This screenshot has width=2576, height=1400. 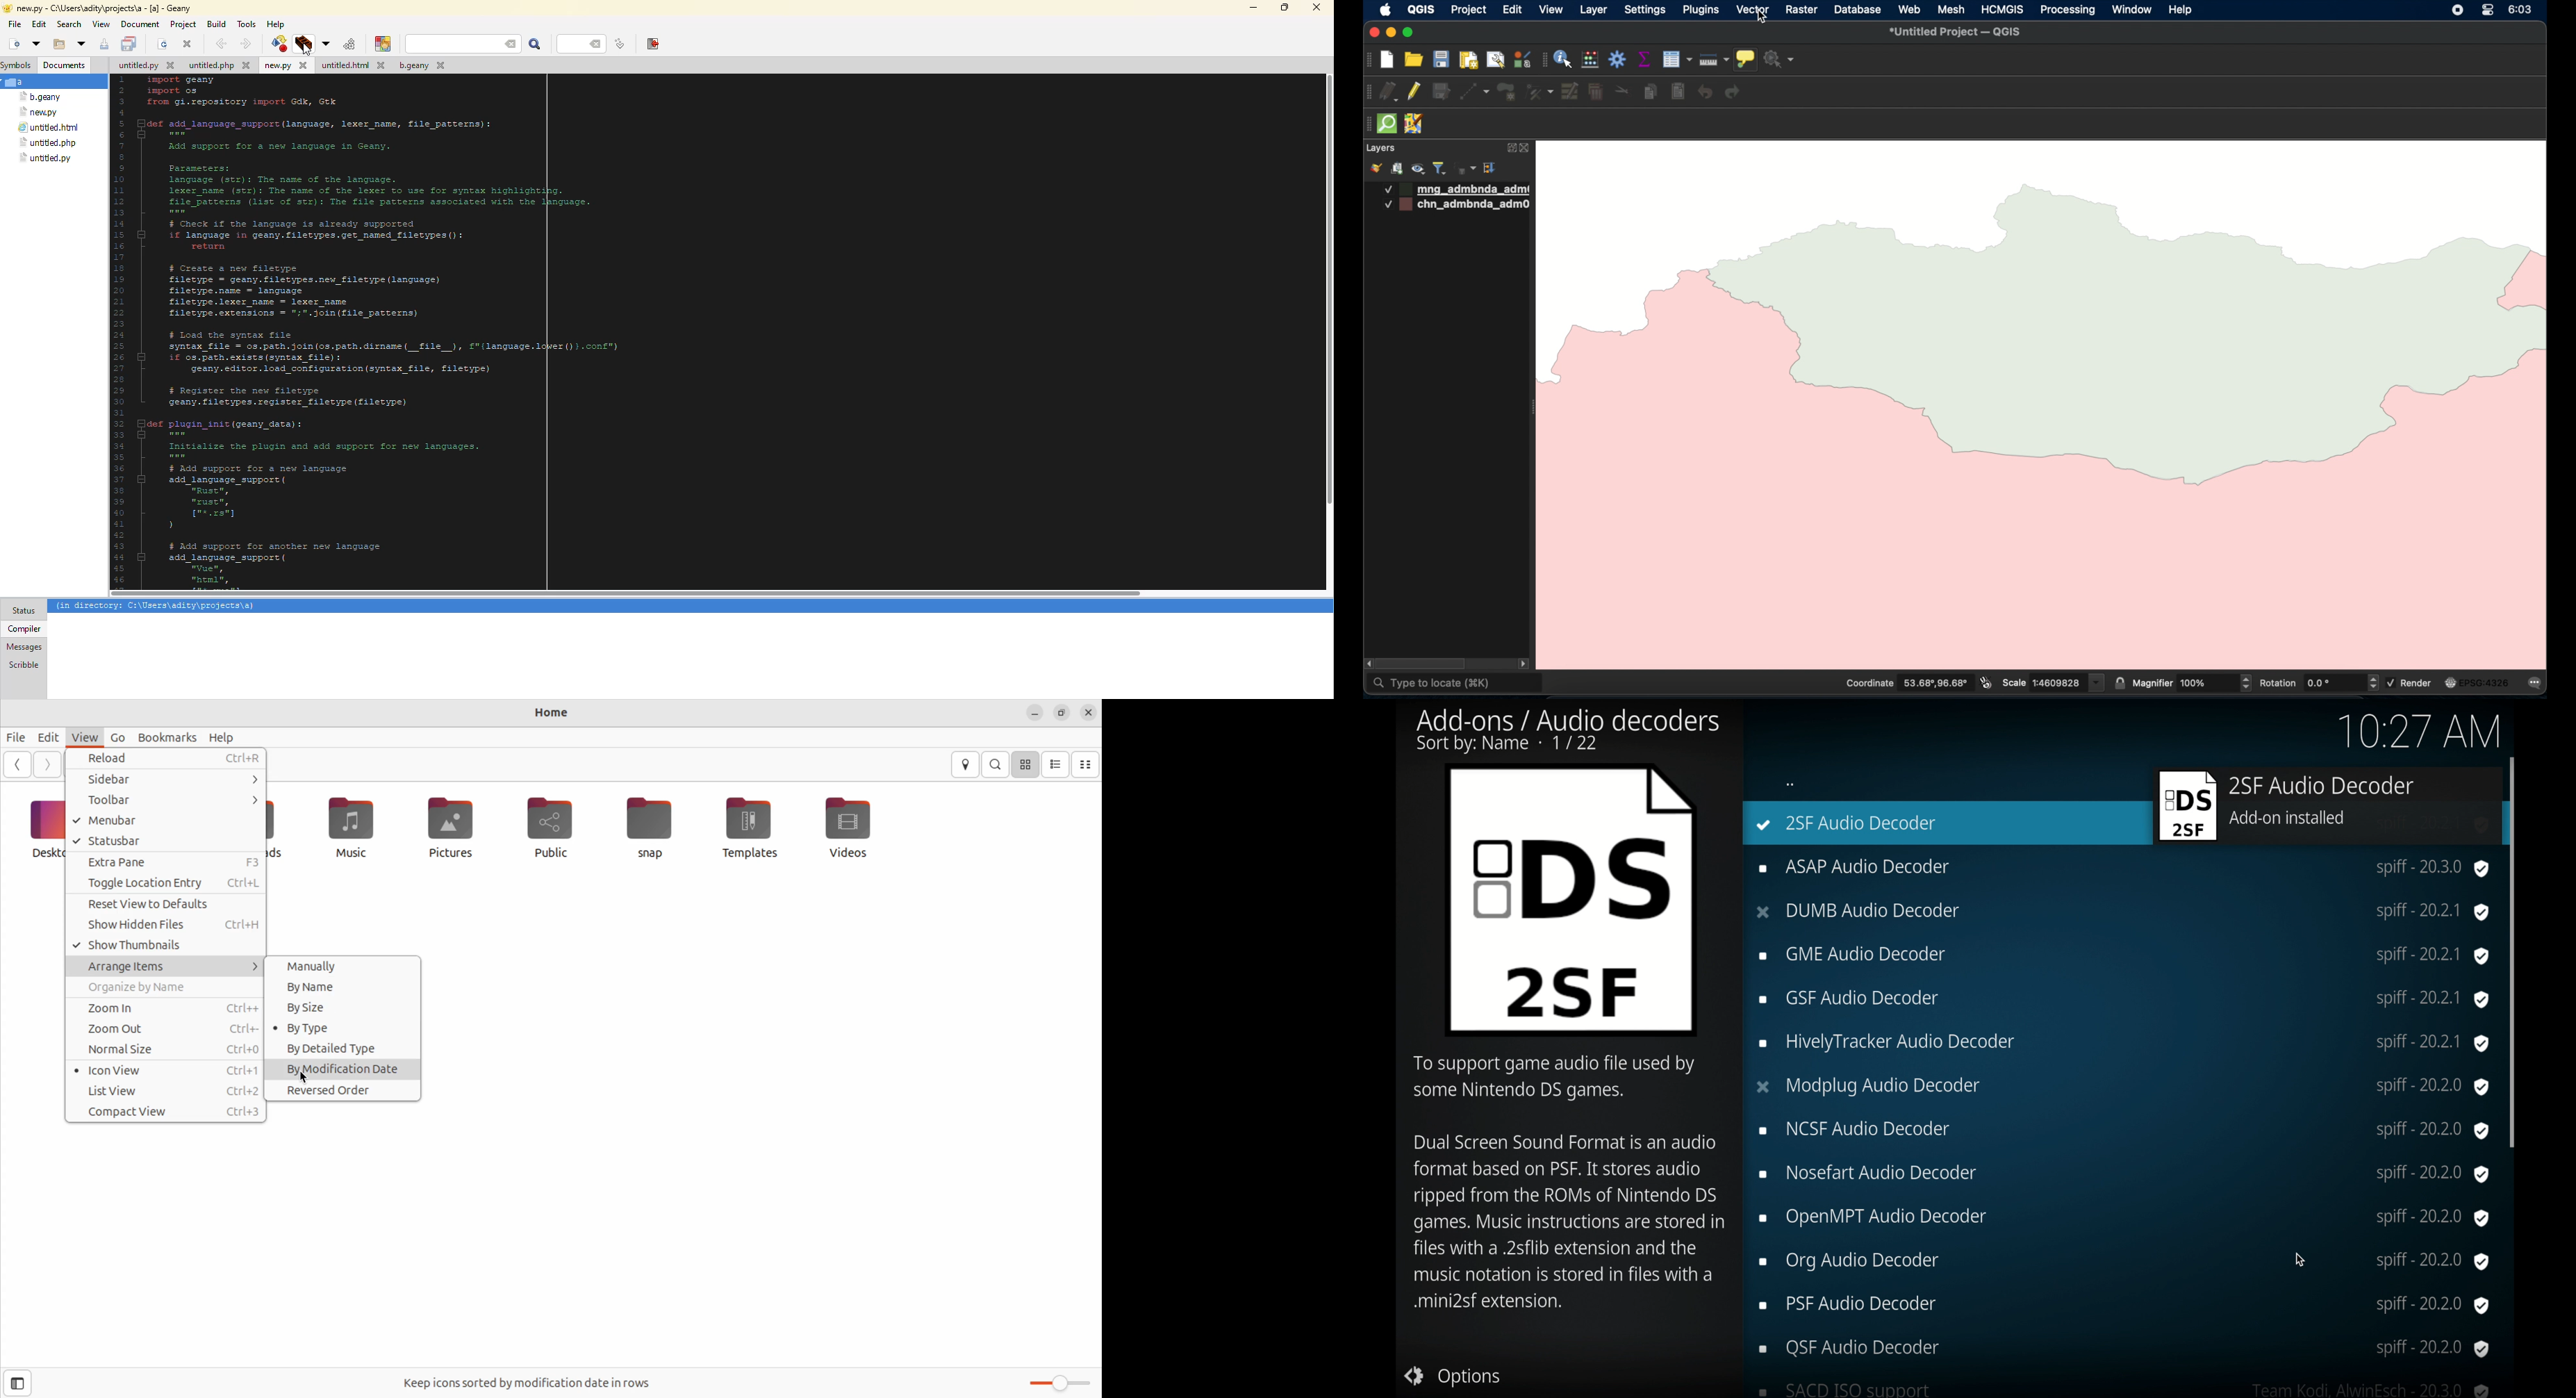 I want to click on cursor, so click(x=2299, y=1260).